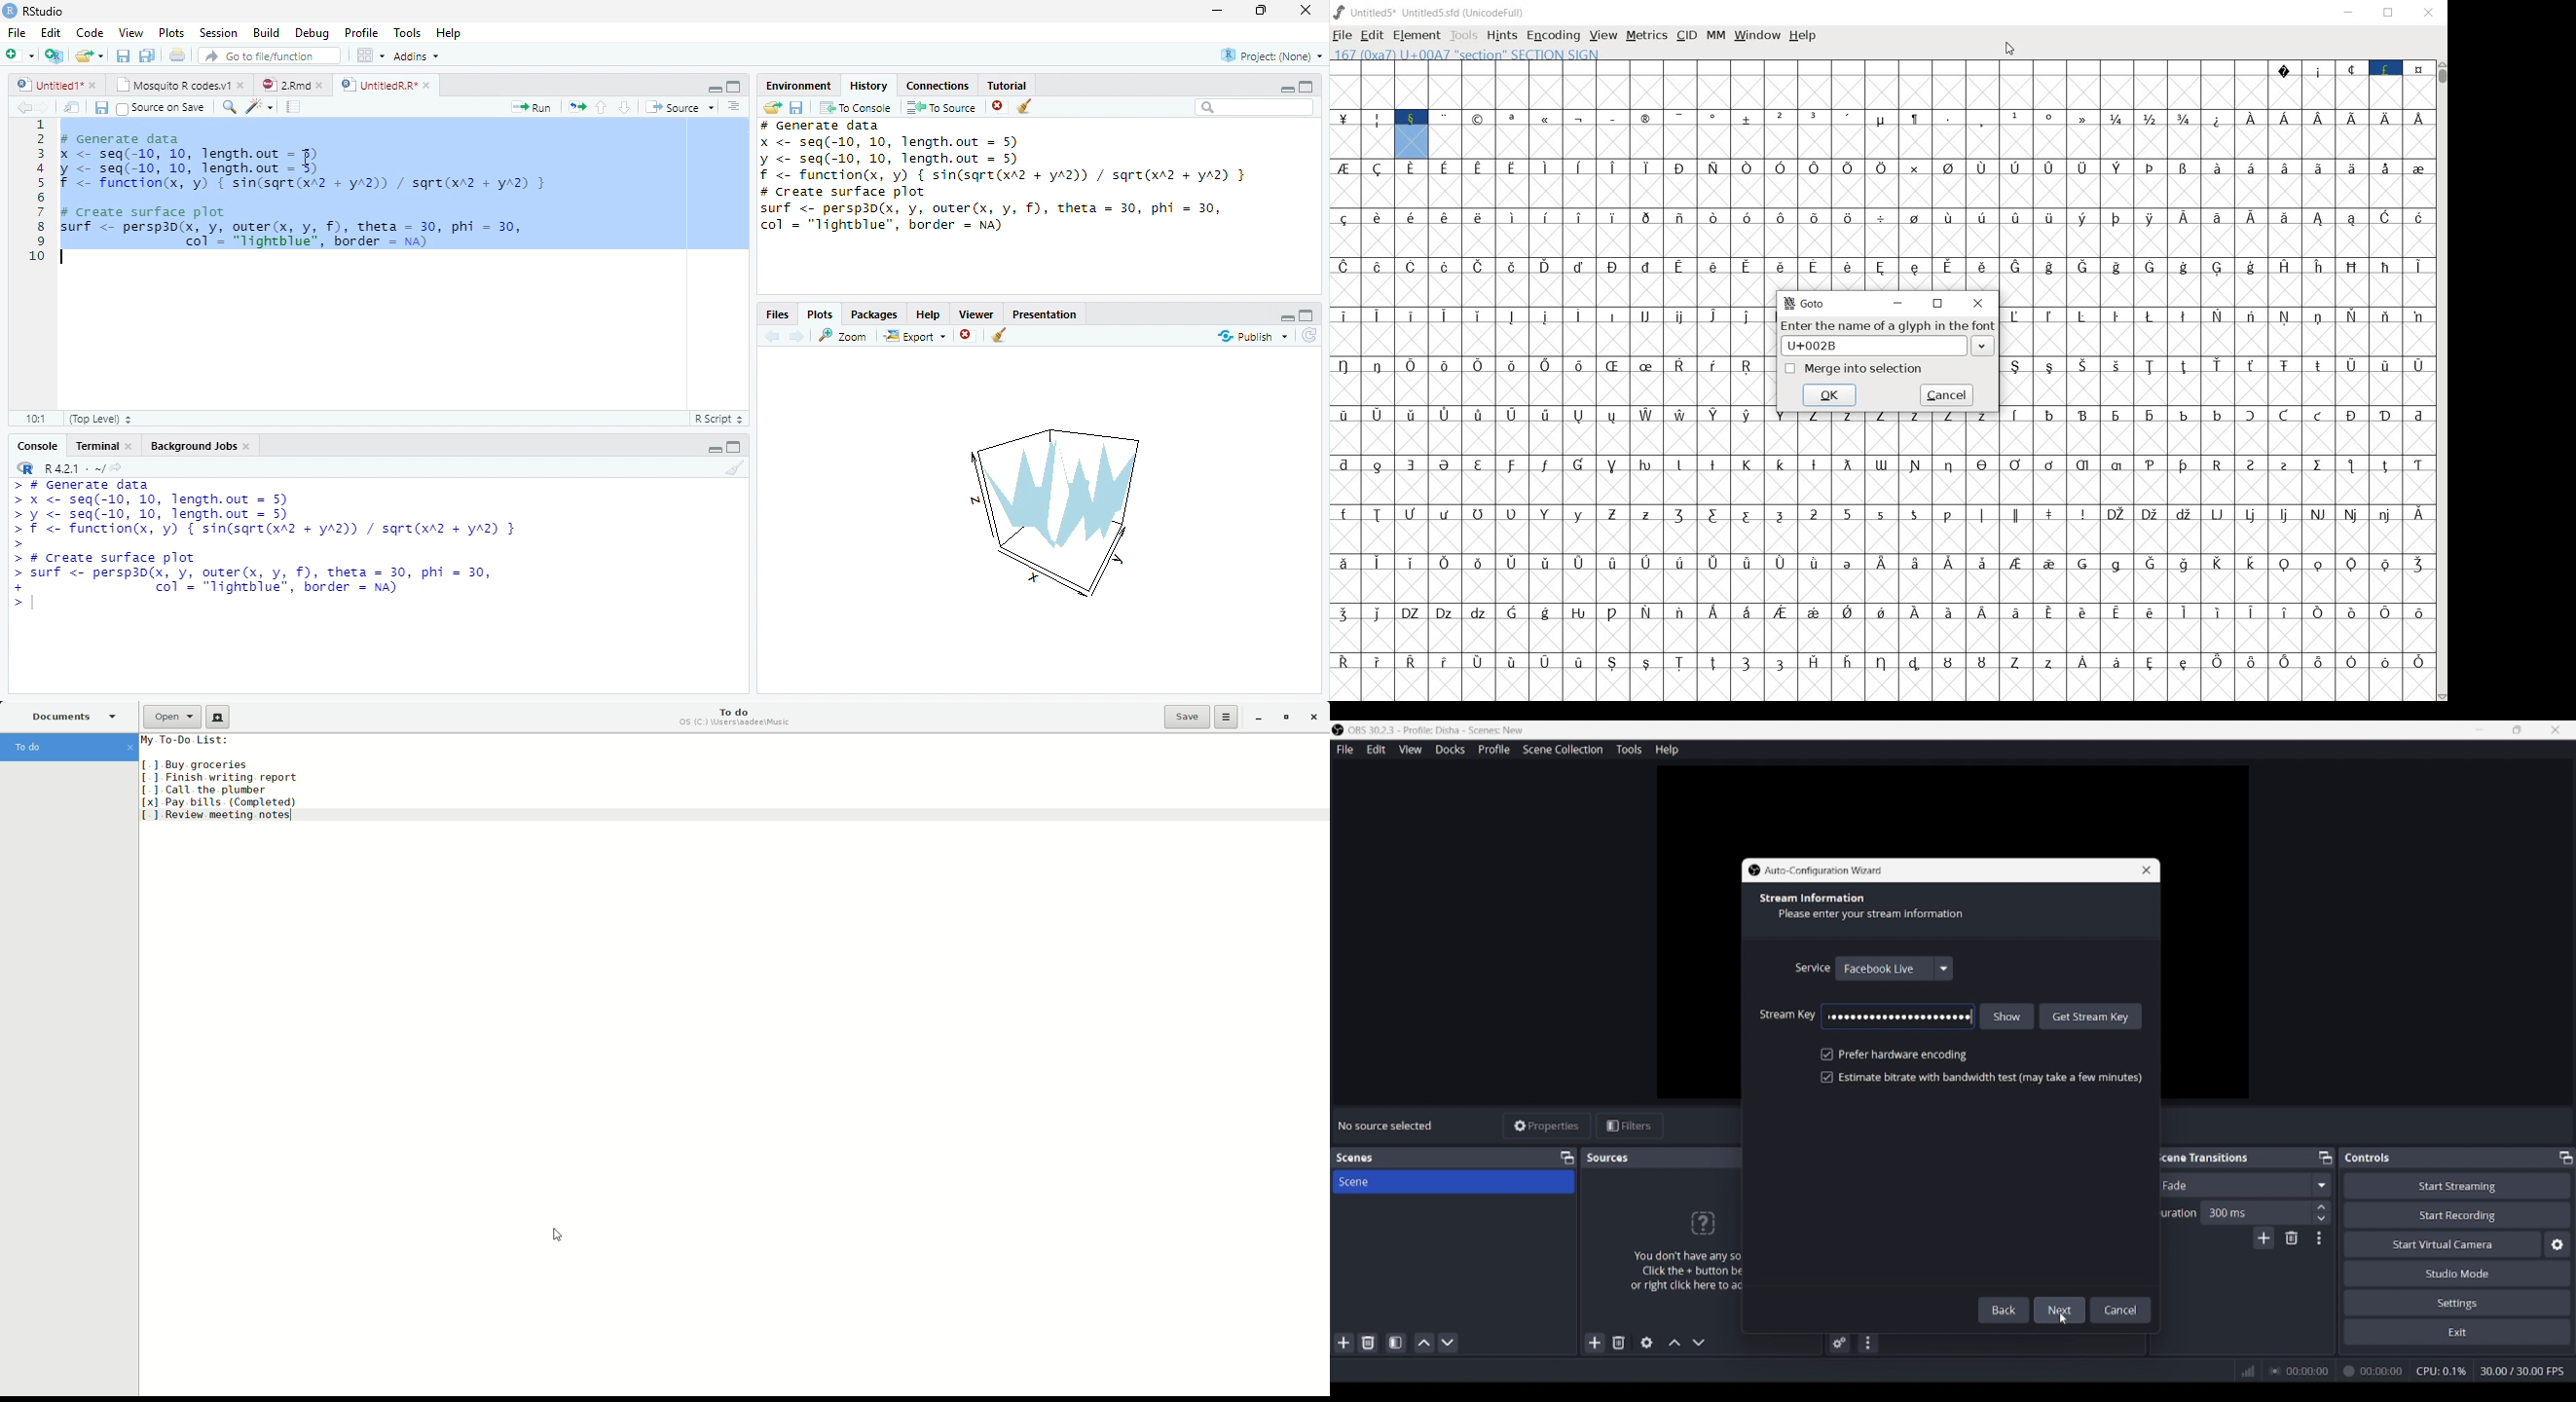 This screenshot has width=2576, height=1428. Describe the element at coordinates (733, 105) in the screenshot. I see `Show document outline` at that location.